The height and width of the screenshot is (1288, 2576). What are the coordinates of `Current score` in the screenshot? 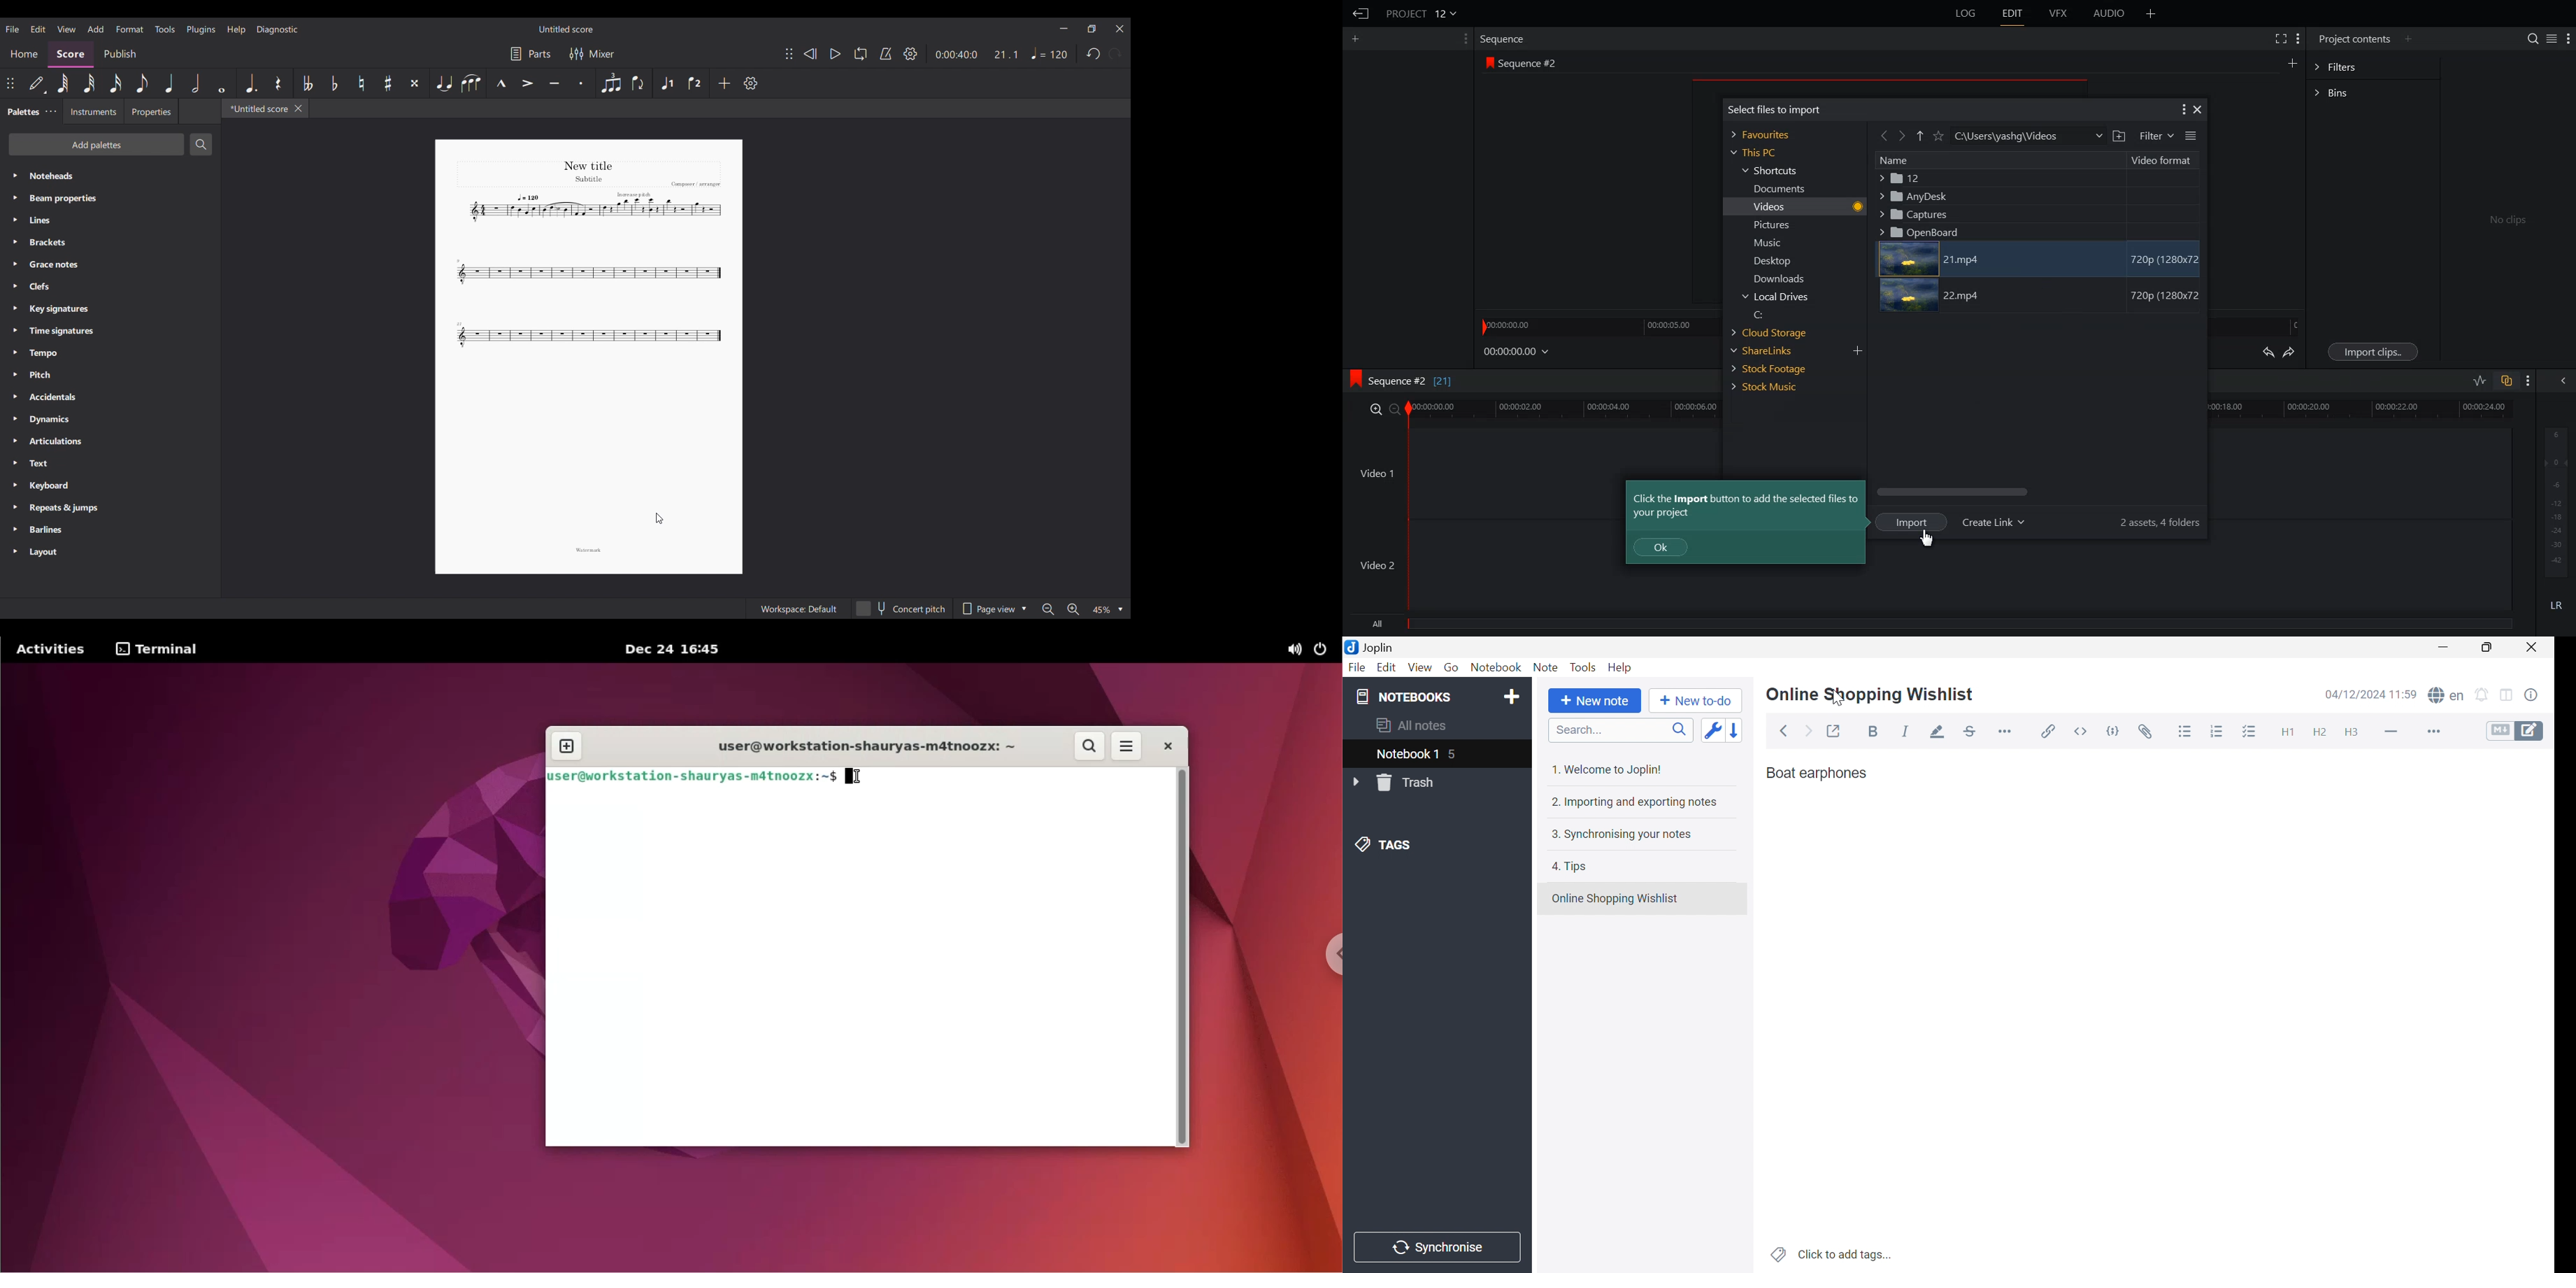 It's located at (591, 256).